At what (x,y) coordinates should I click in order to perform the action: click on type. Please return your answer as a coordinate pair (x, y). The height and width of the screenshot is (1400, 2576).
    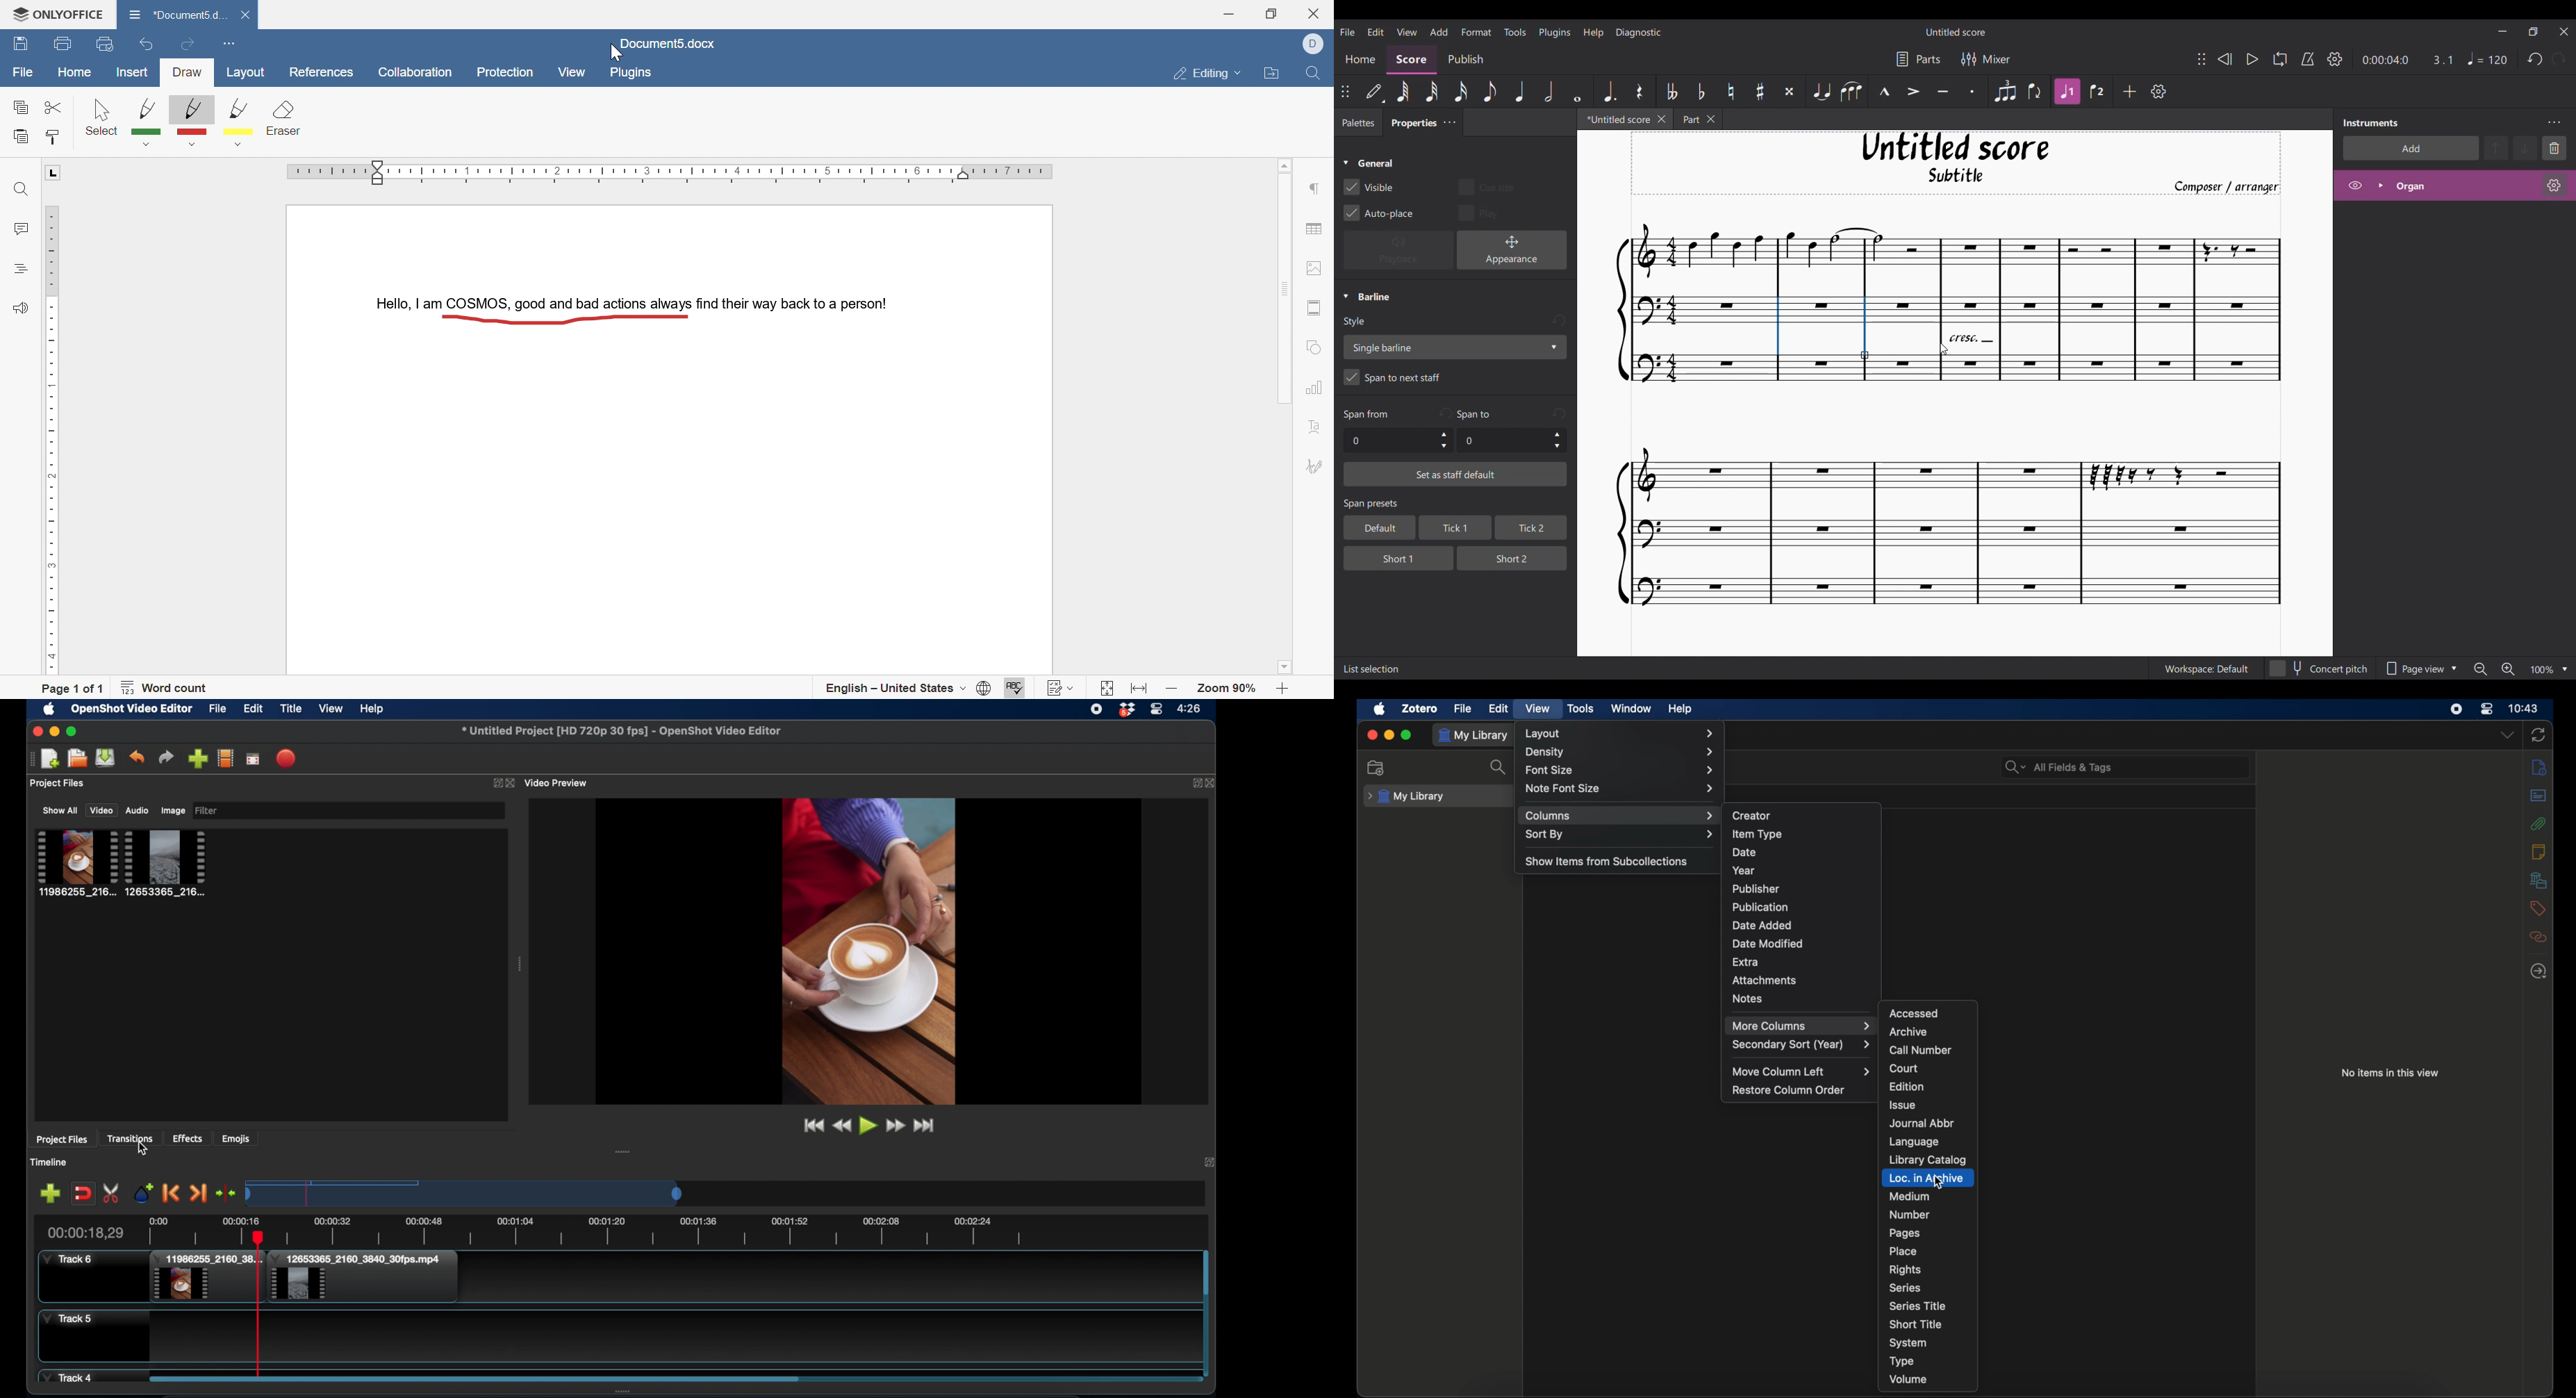
    Looking at the image, I should click on (1901, 1360).